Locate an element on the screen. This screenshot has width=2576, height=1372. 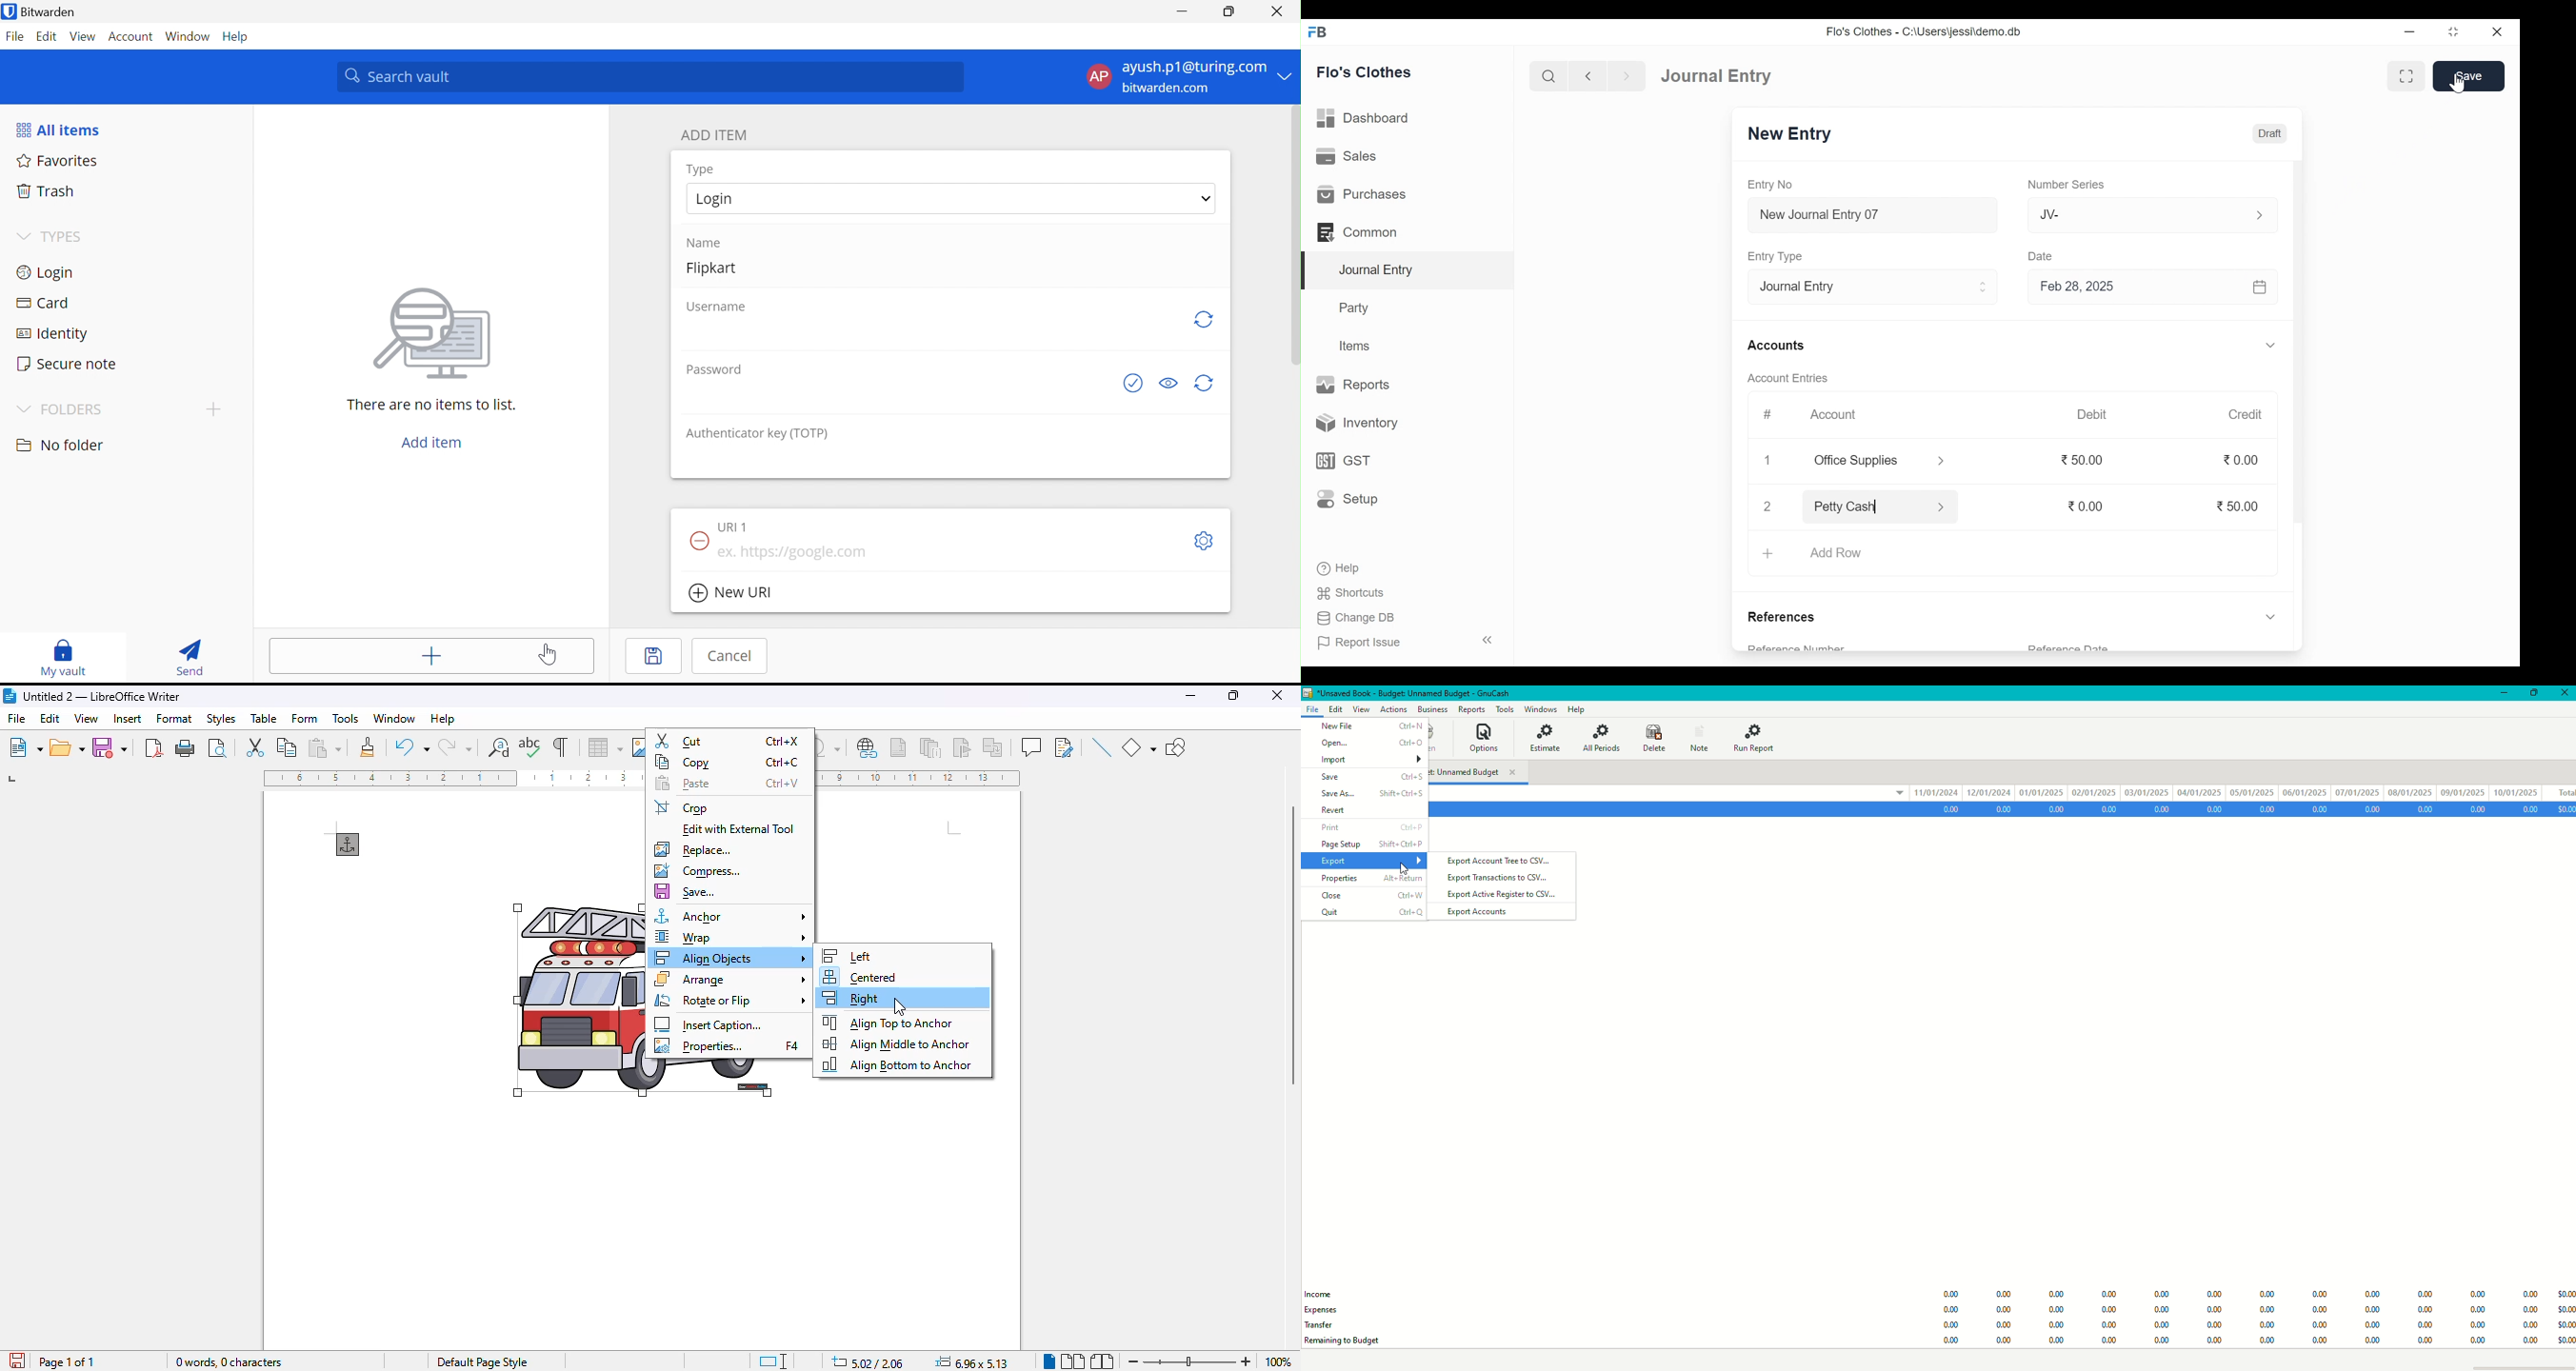
ayush.p1@gmail.com is located at coordinates (1192, 69).